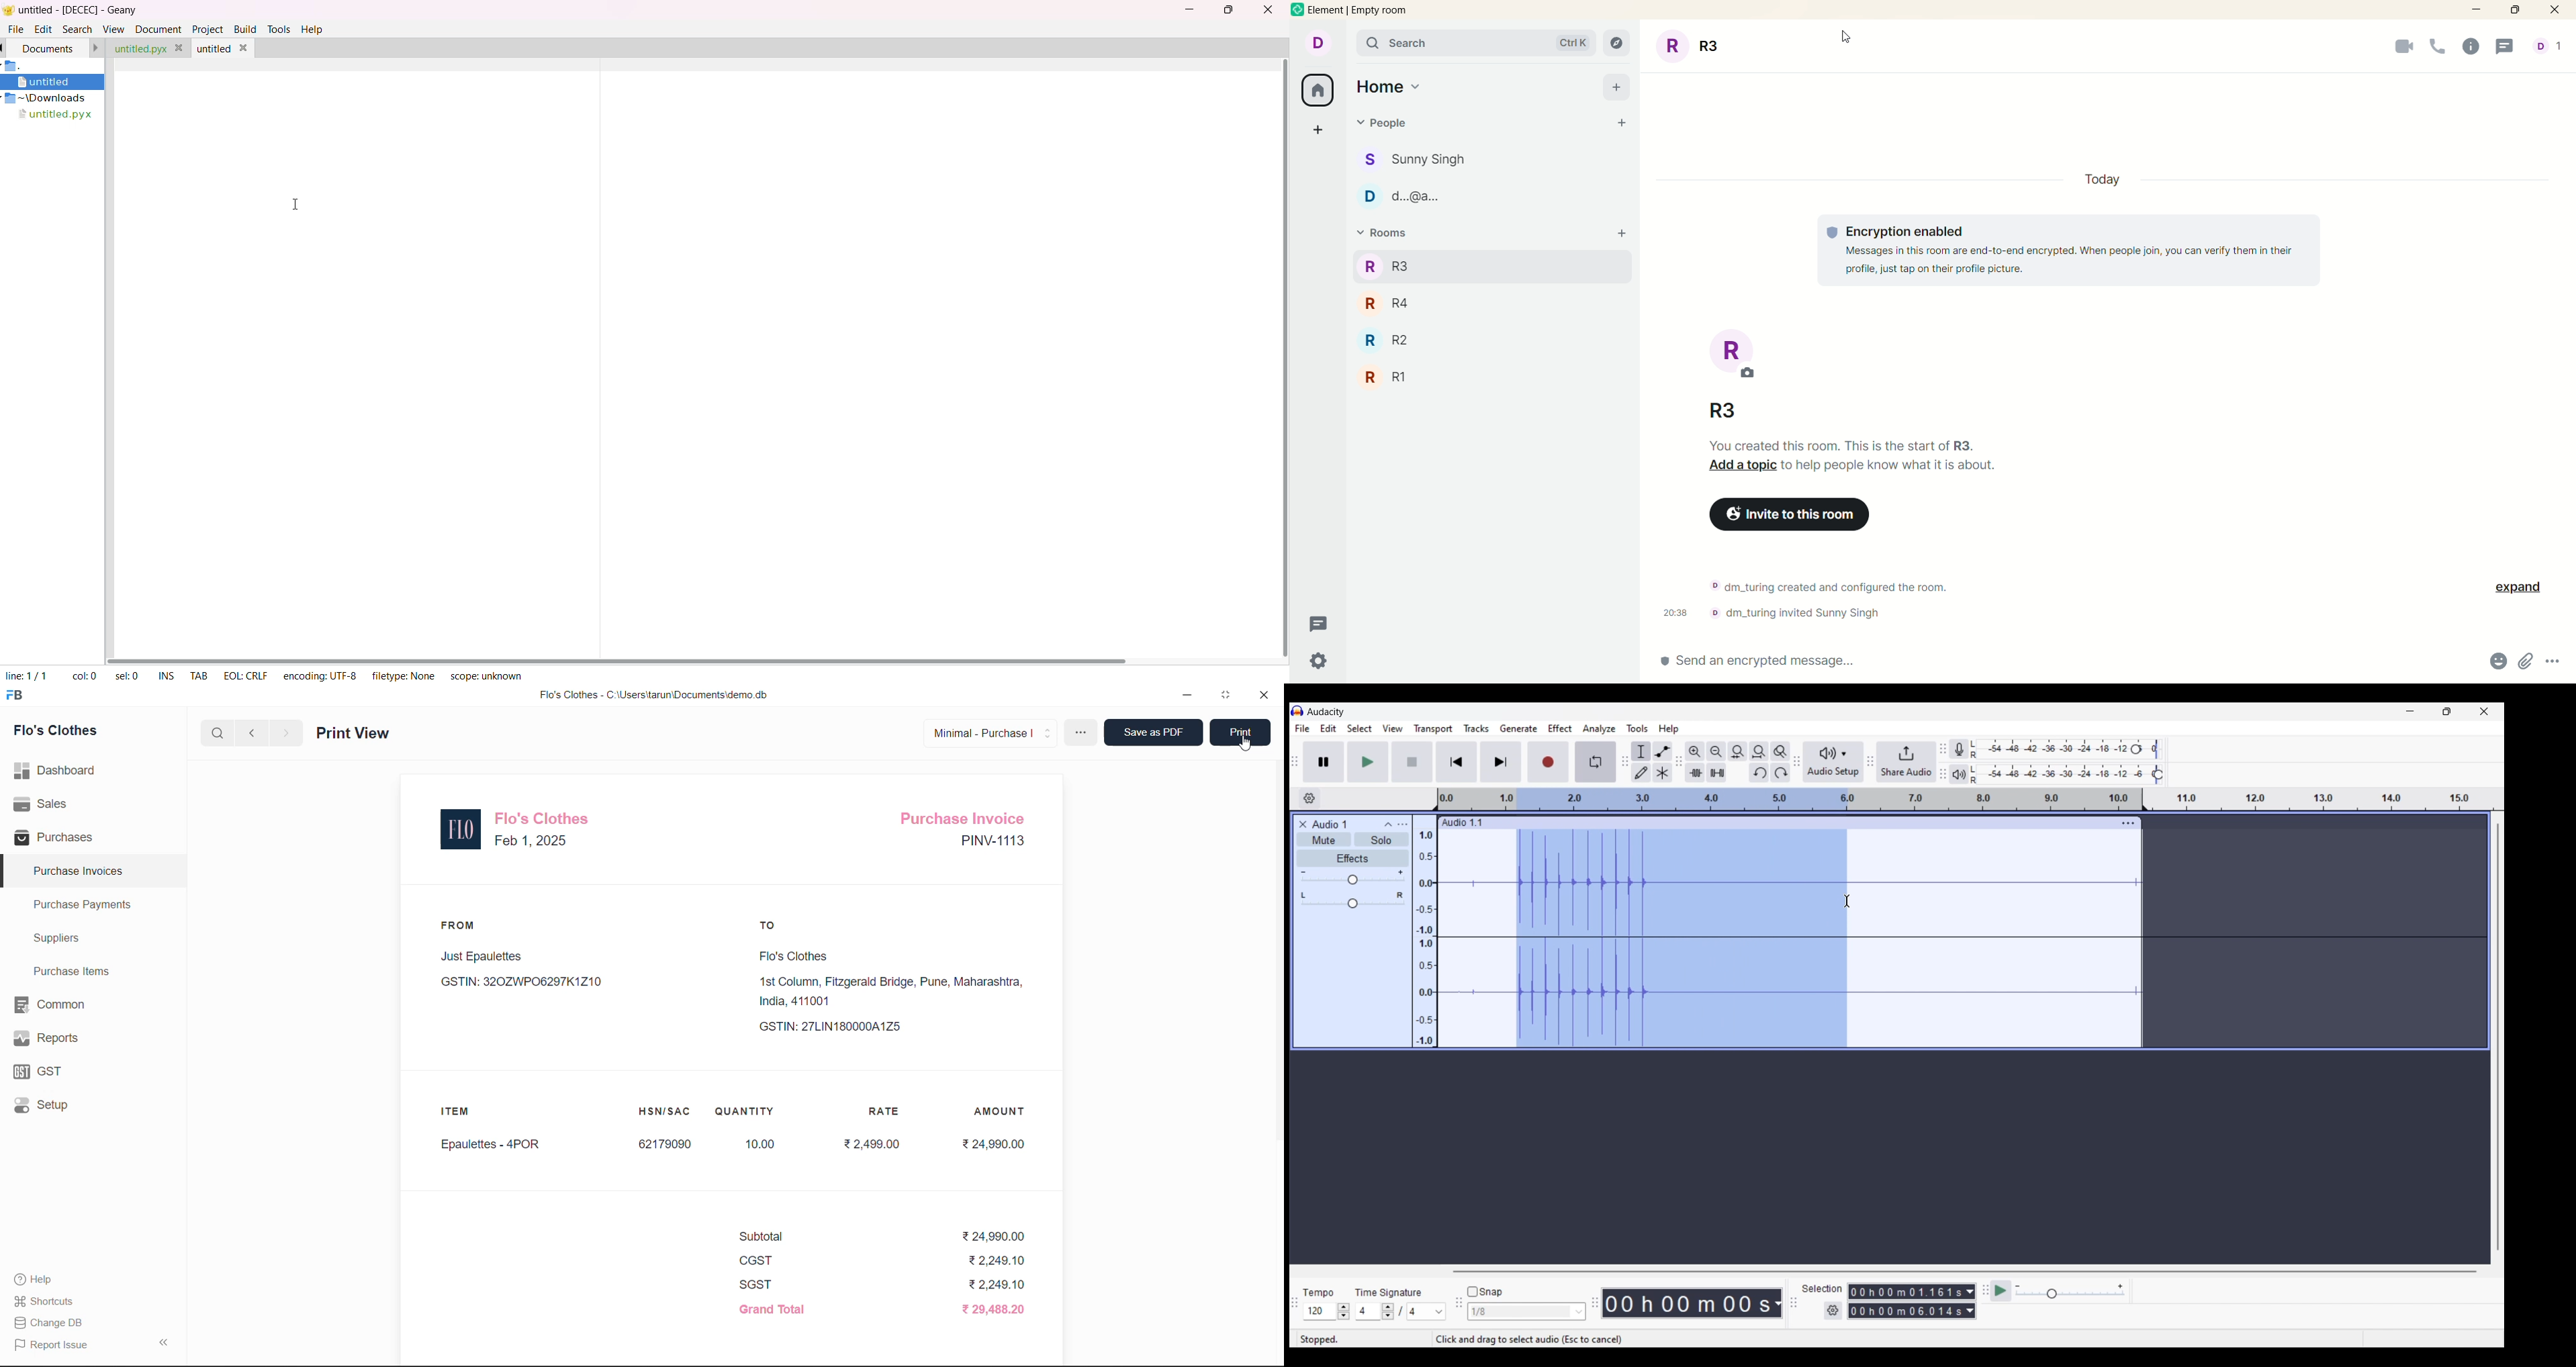  What do you see at coordinates (1681, 939) in the screenshot?
I see `Portion of recorded audio track selected` at bounding box center [1681, 939].